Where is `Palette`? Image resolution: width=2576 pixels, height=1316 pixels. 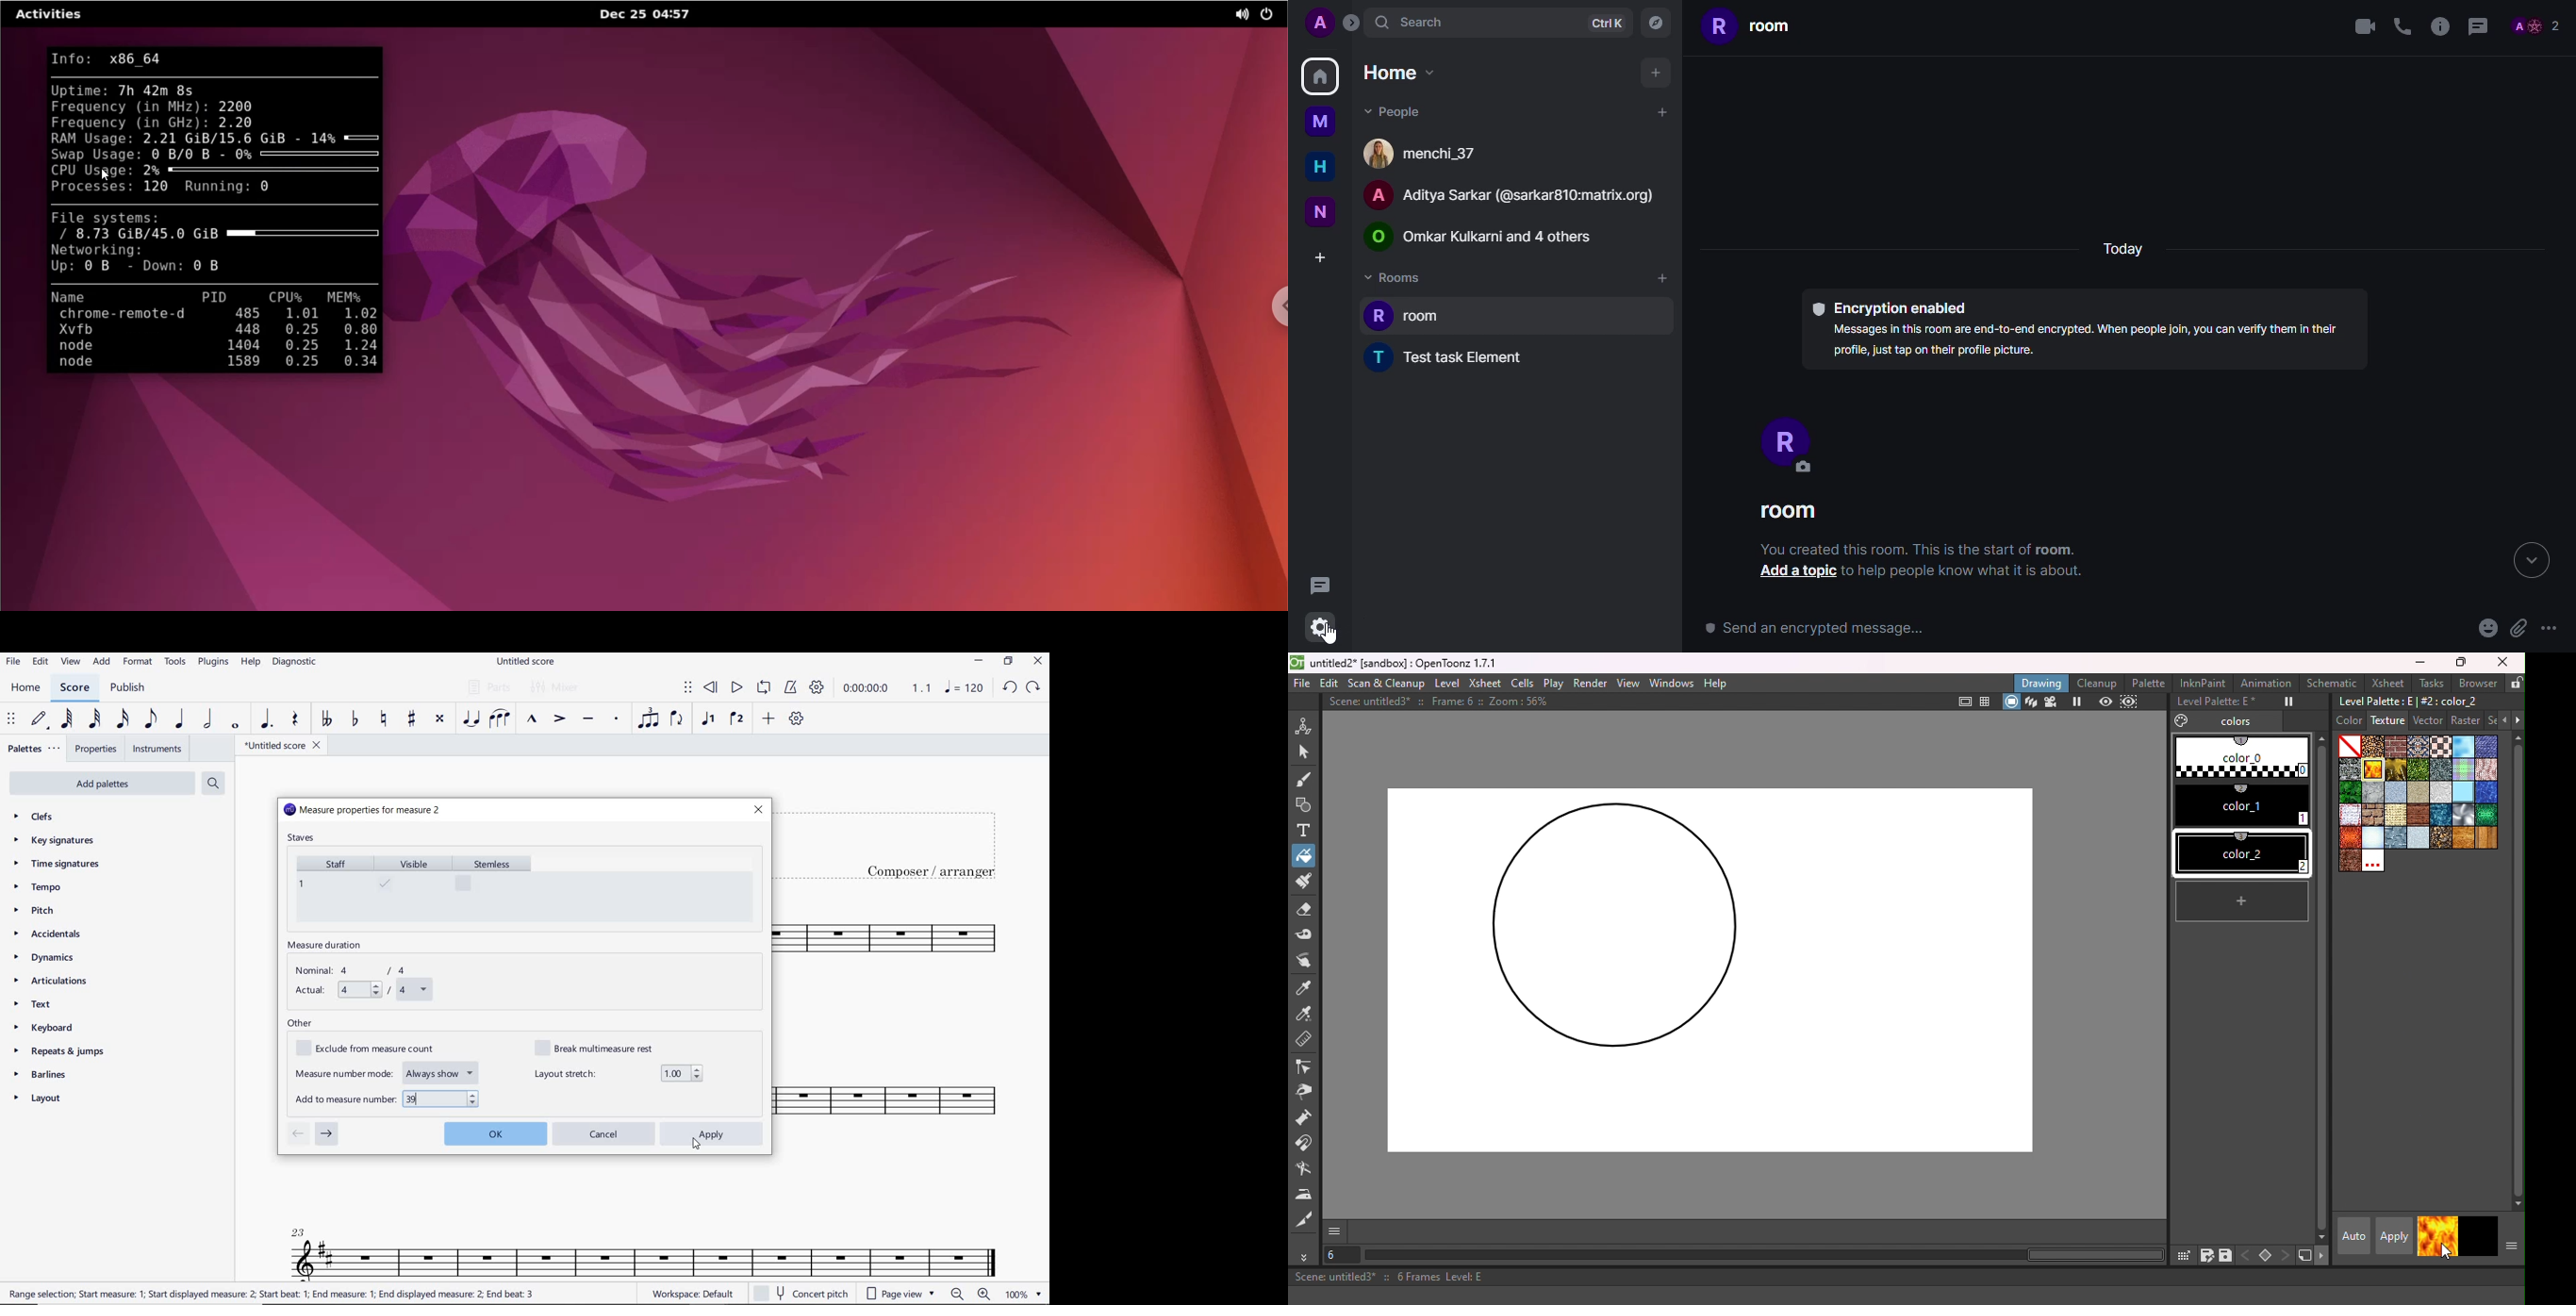 Palette is located at coordinates (2151, 682).